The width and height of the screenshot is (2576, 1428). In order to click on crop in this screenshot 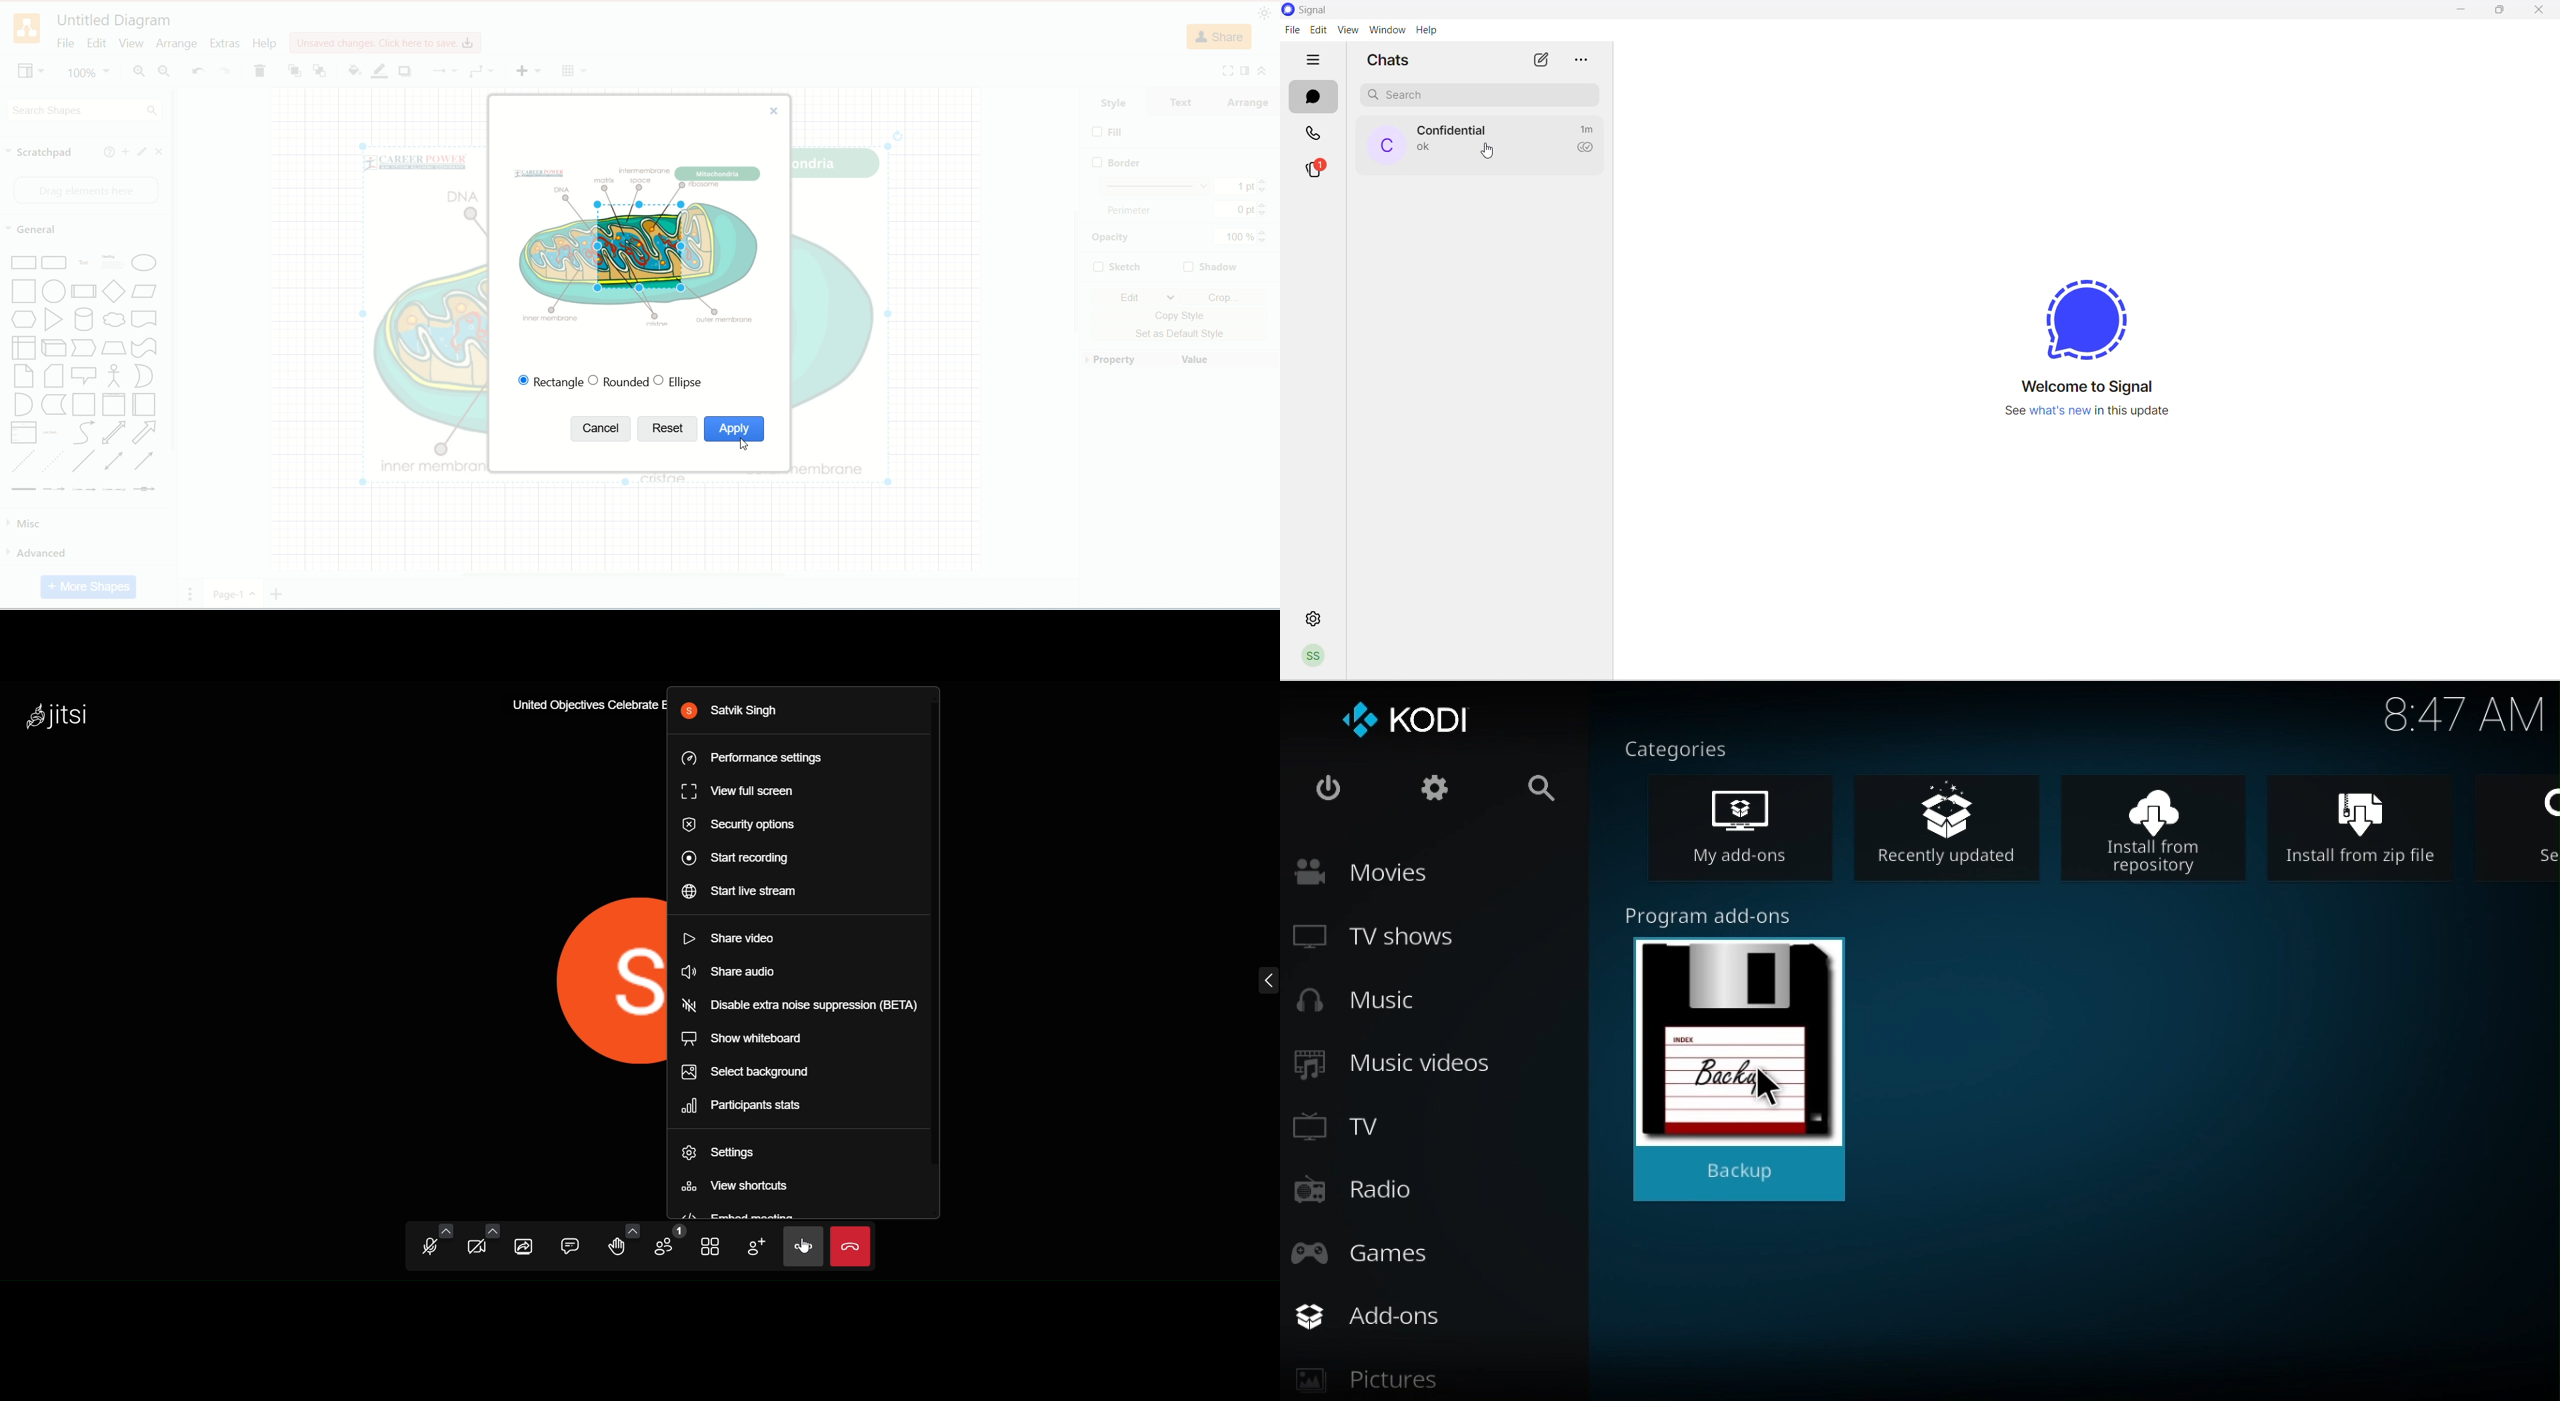, I will do `click(1223, 297)`.